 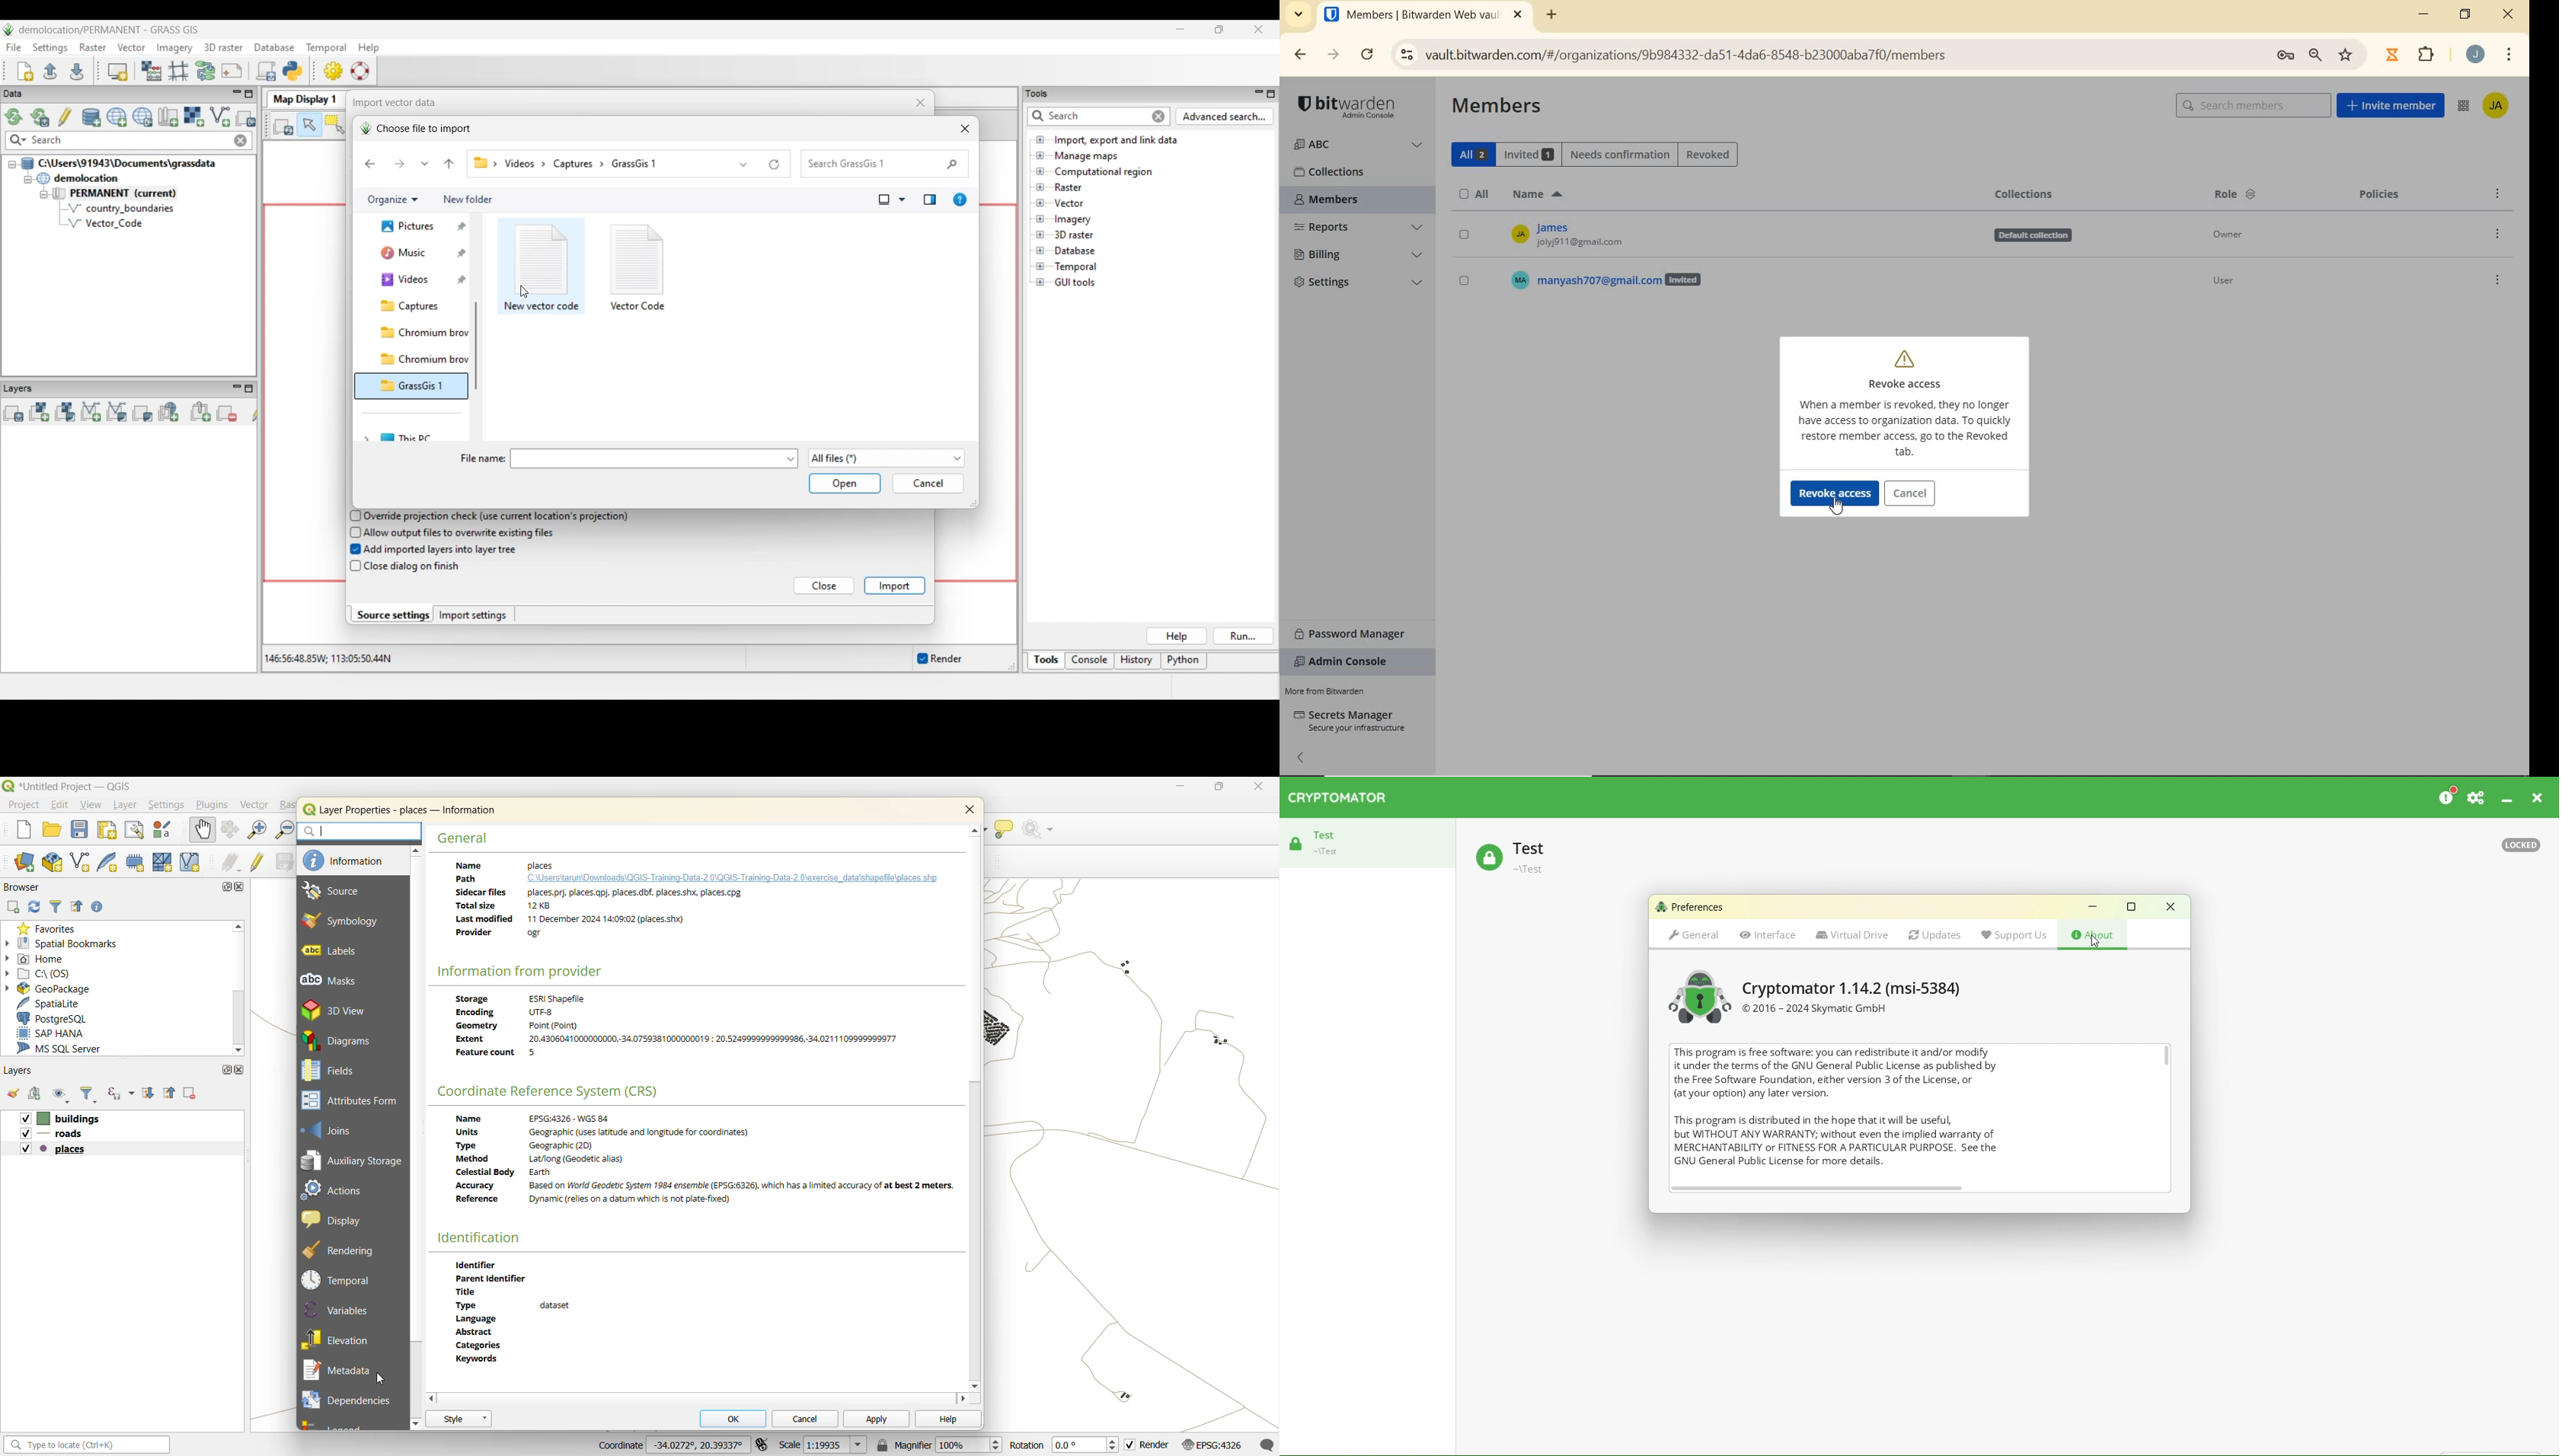 I want to click on new virtual, so click(x=191, y=863).